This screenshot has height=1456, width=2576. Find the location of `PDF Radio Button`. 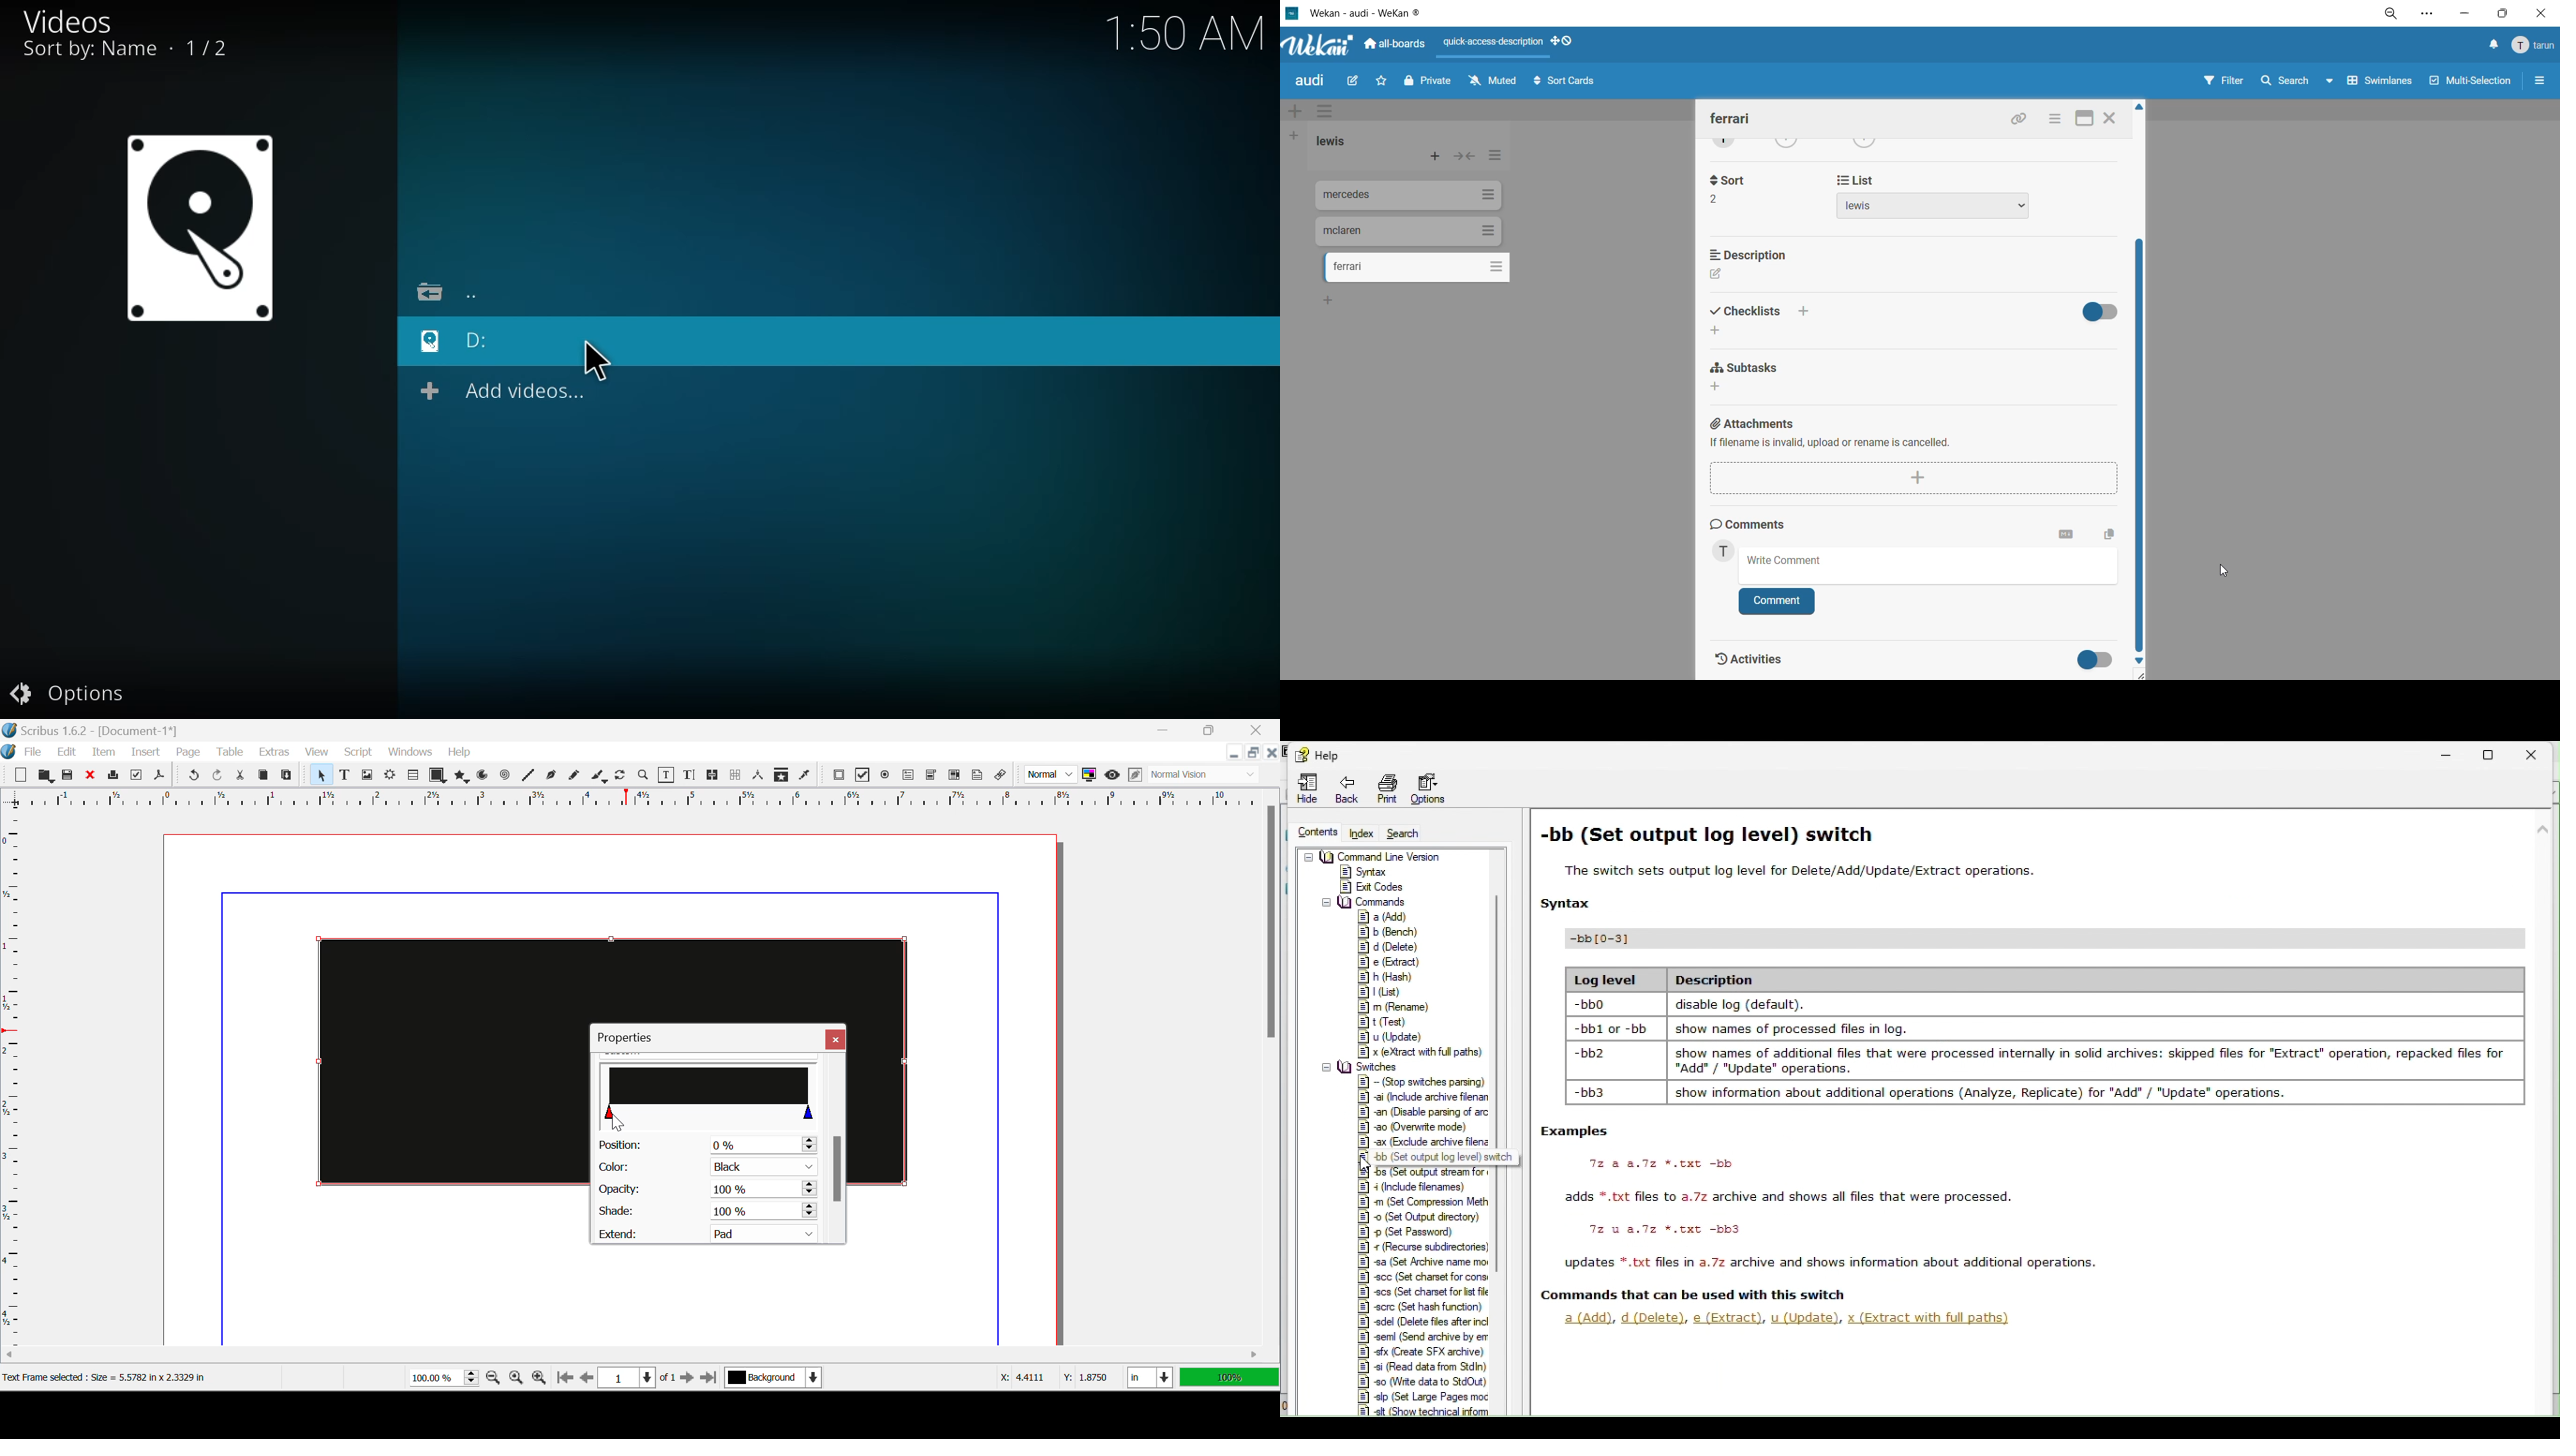

PDF Radio Button is located at coordinates (885, 777).